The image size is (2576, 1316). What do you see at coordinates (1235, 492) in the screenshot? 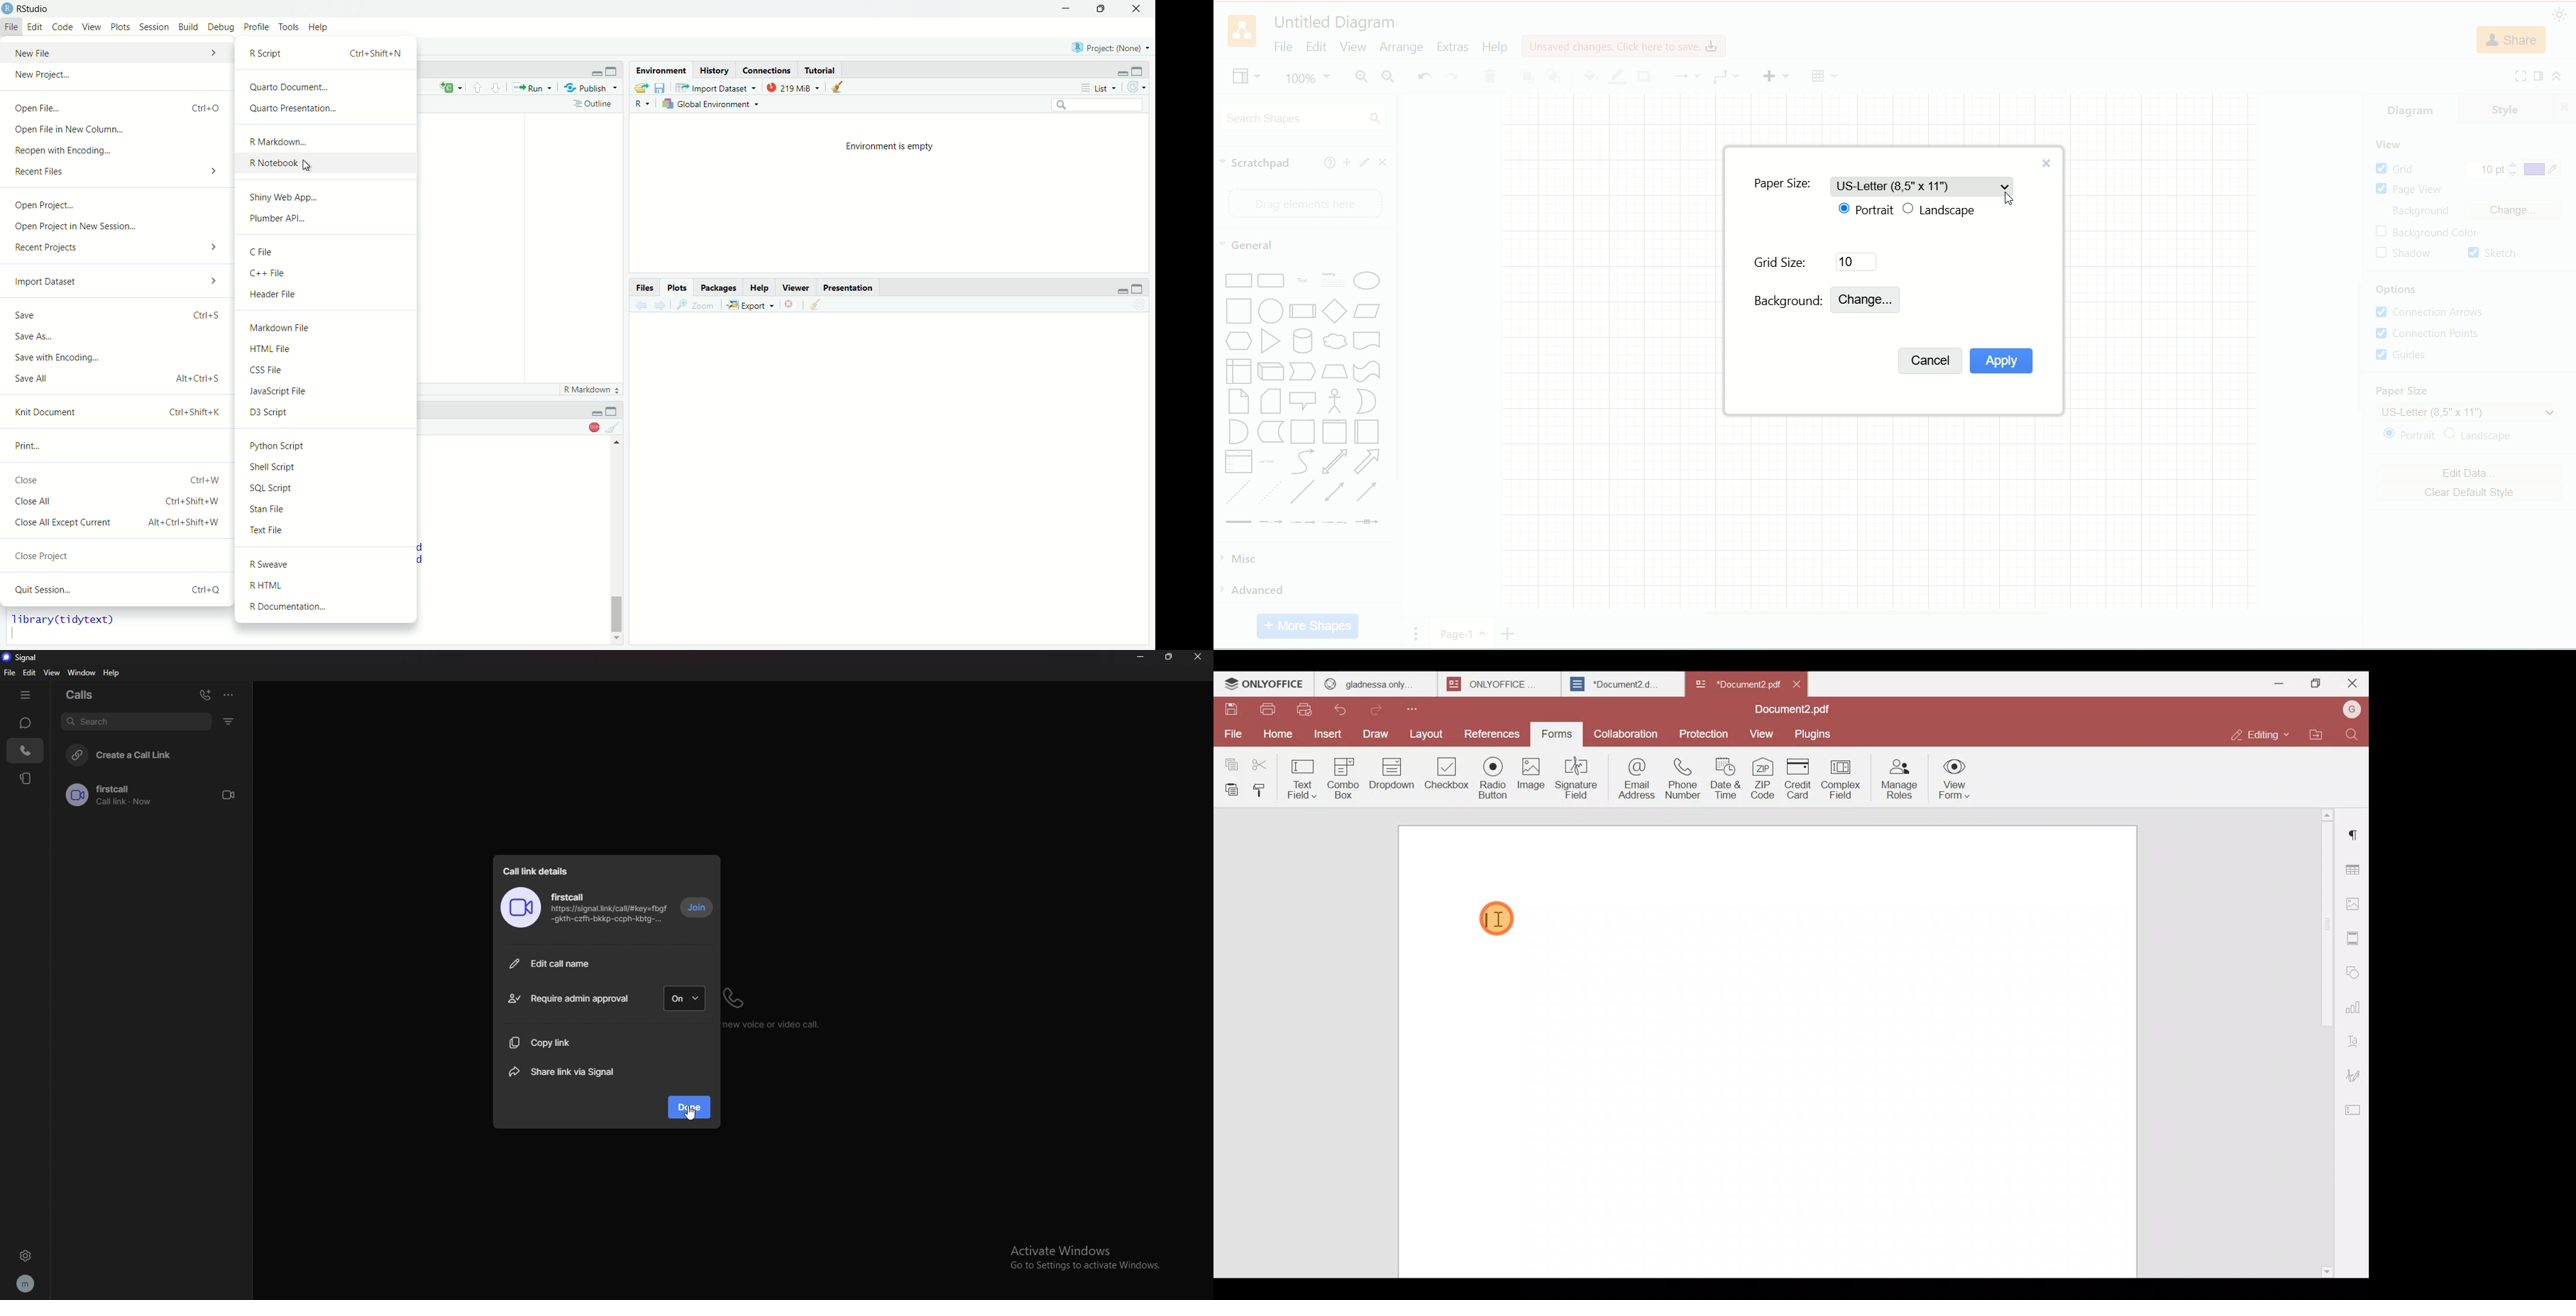
I see `Dashed Line` at bounding box center [1235, 492].